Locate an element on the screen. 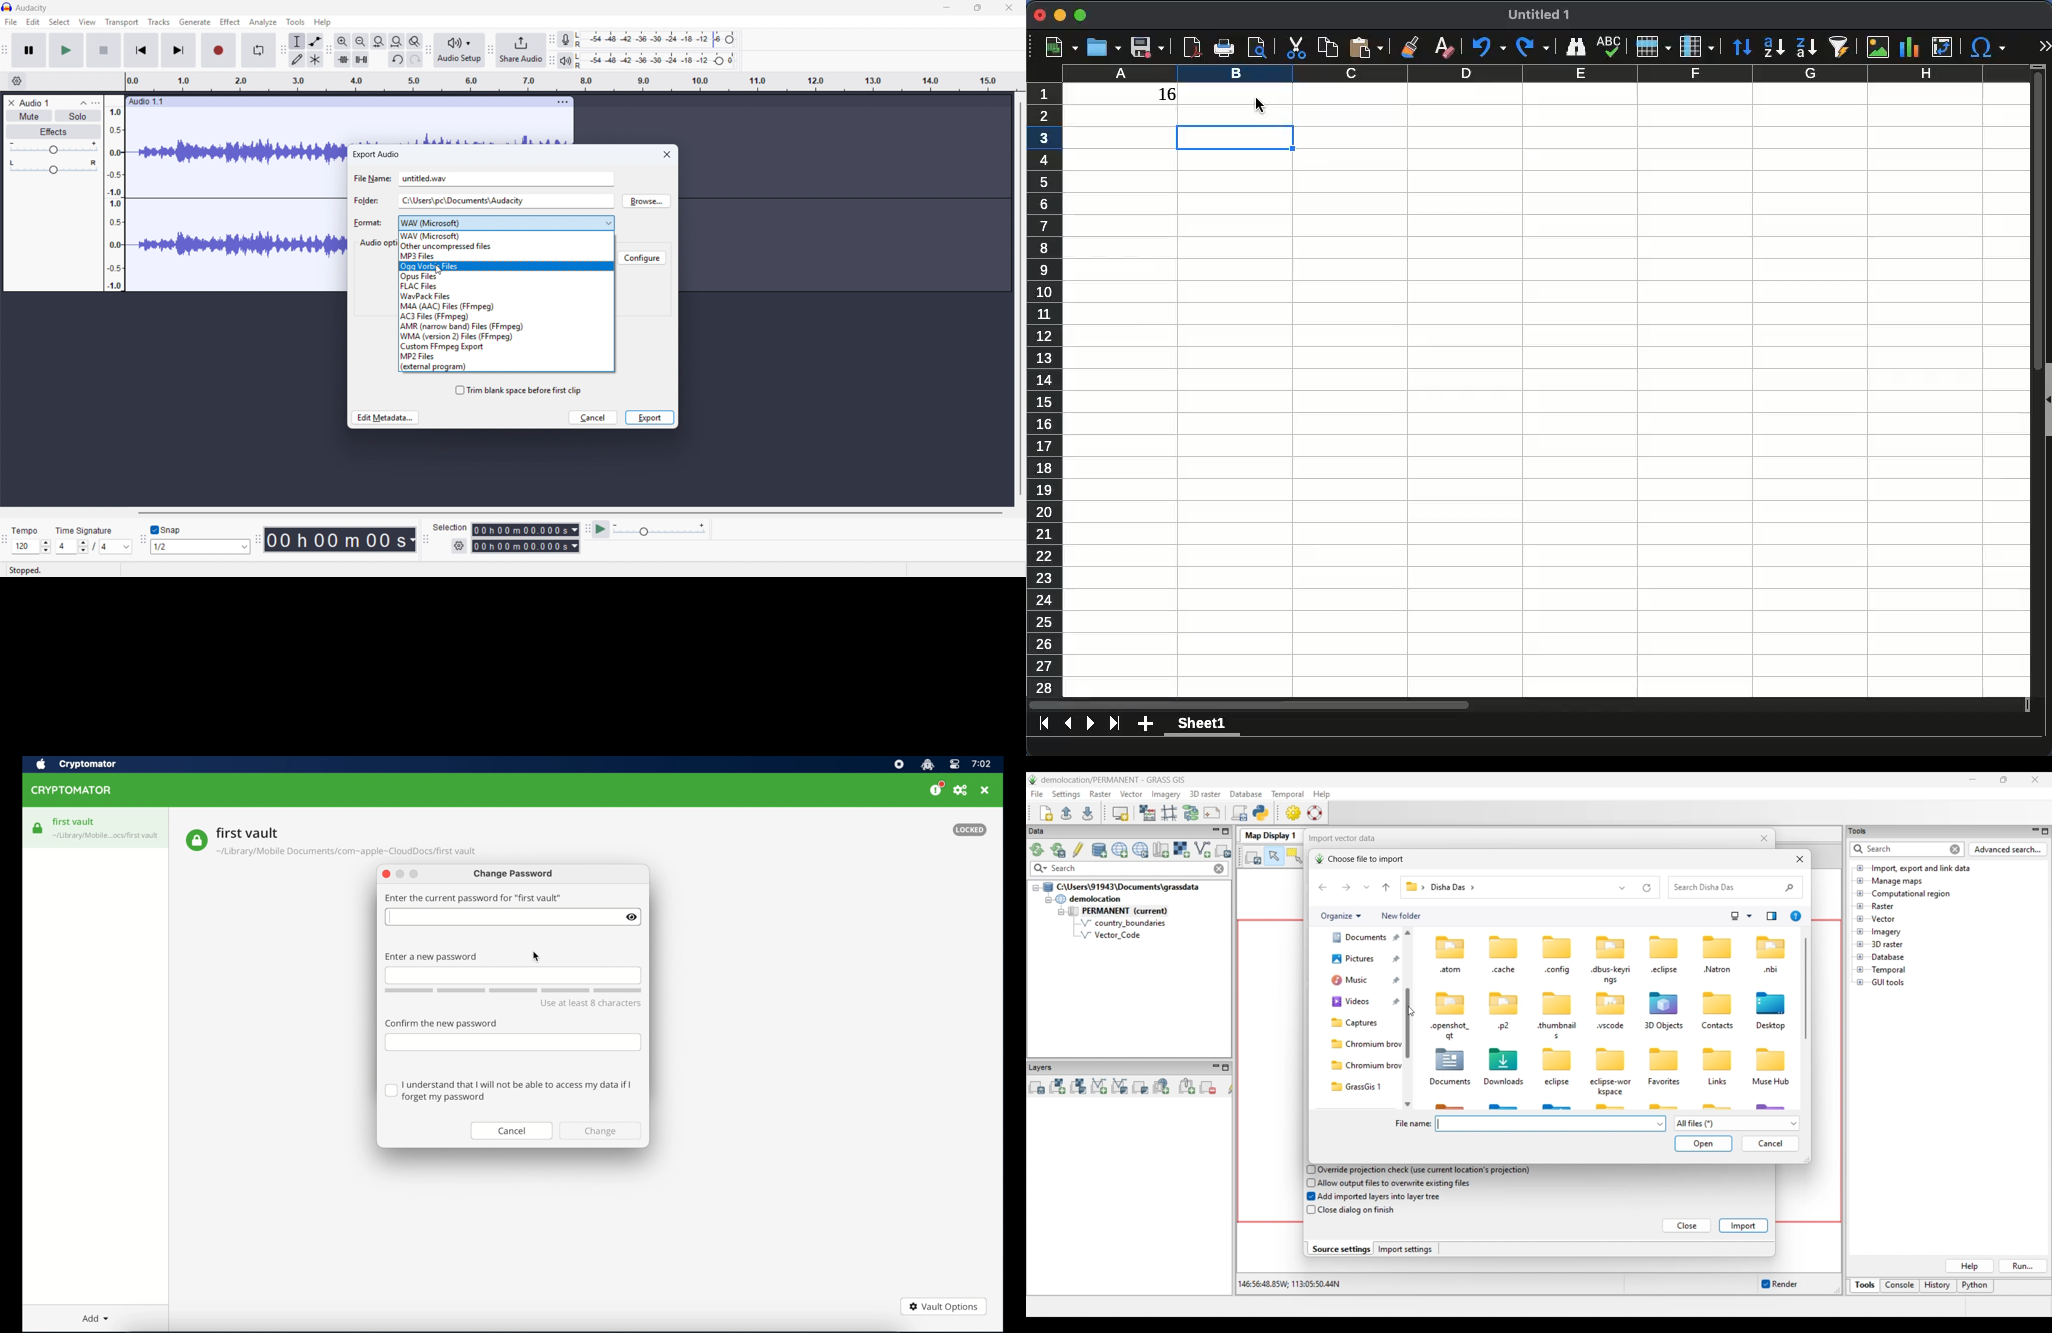  cut is located at coordinates (1295, 48).